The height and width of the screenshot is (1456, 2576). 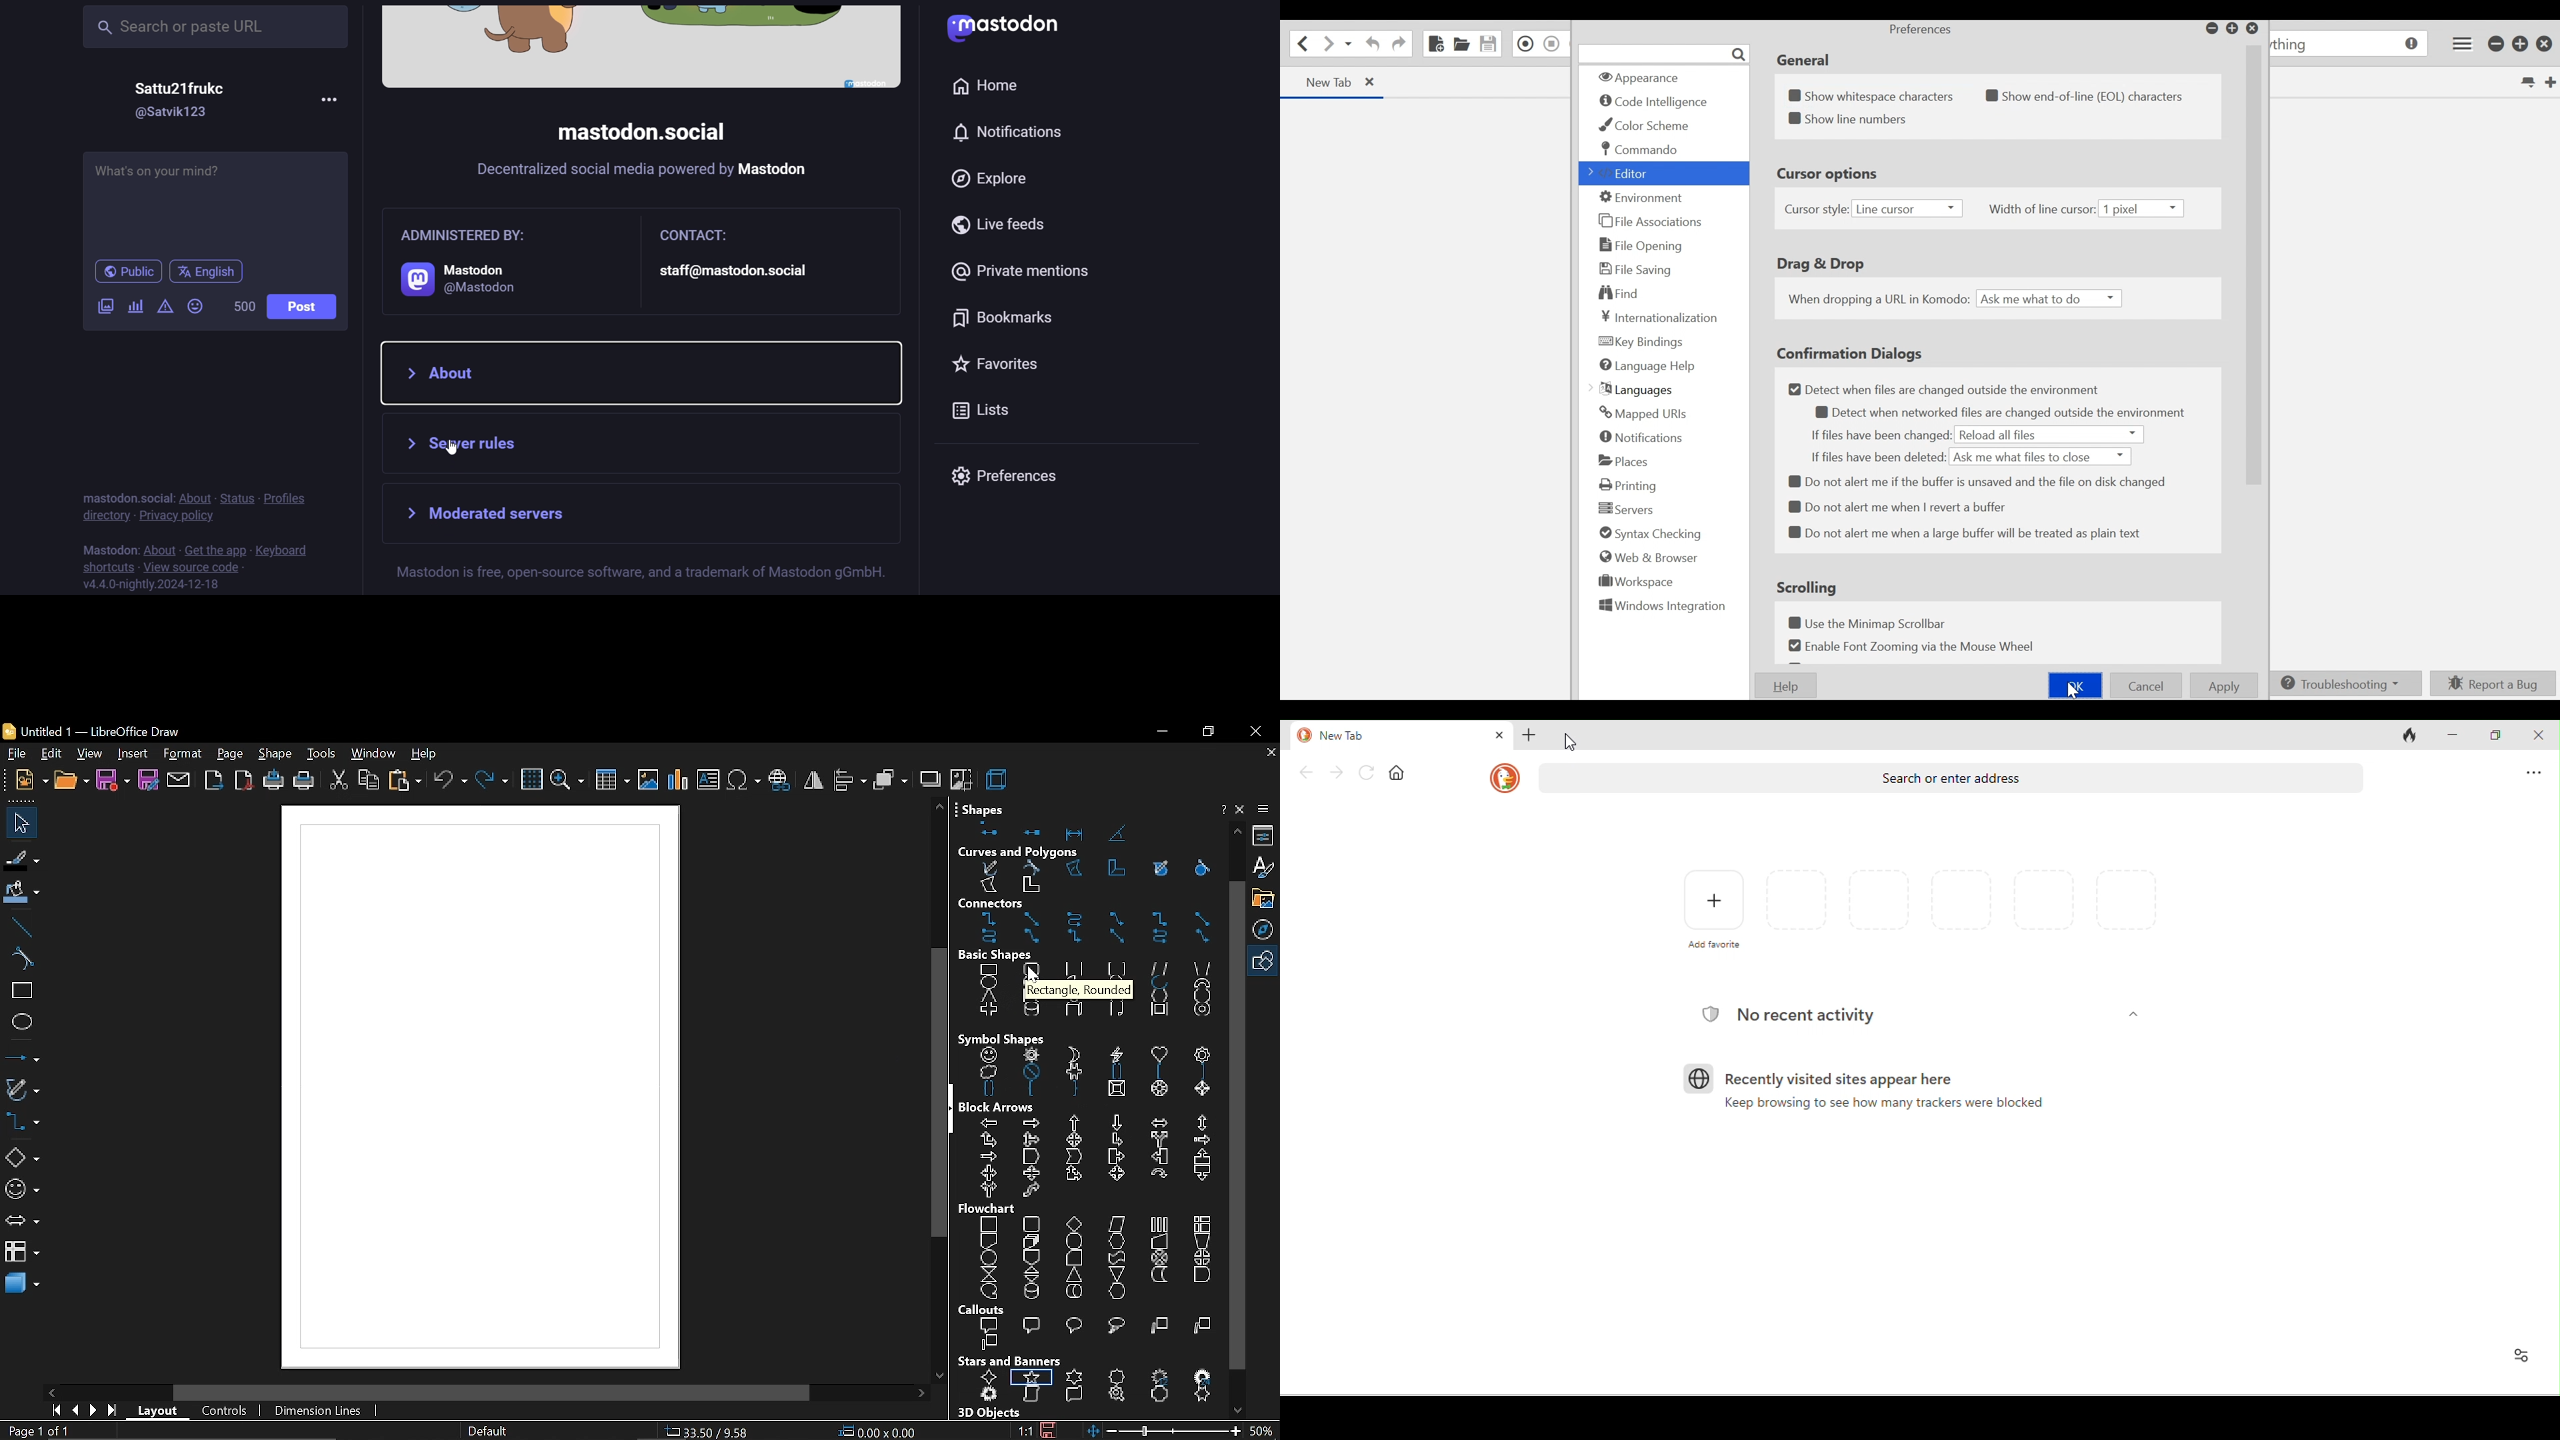 I want to click on styles, so click(x=1265, y=868).